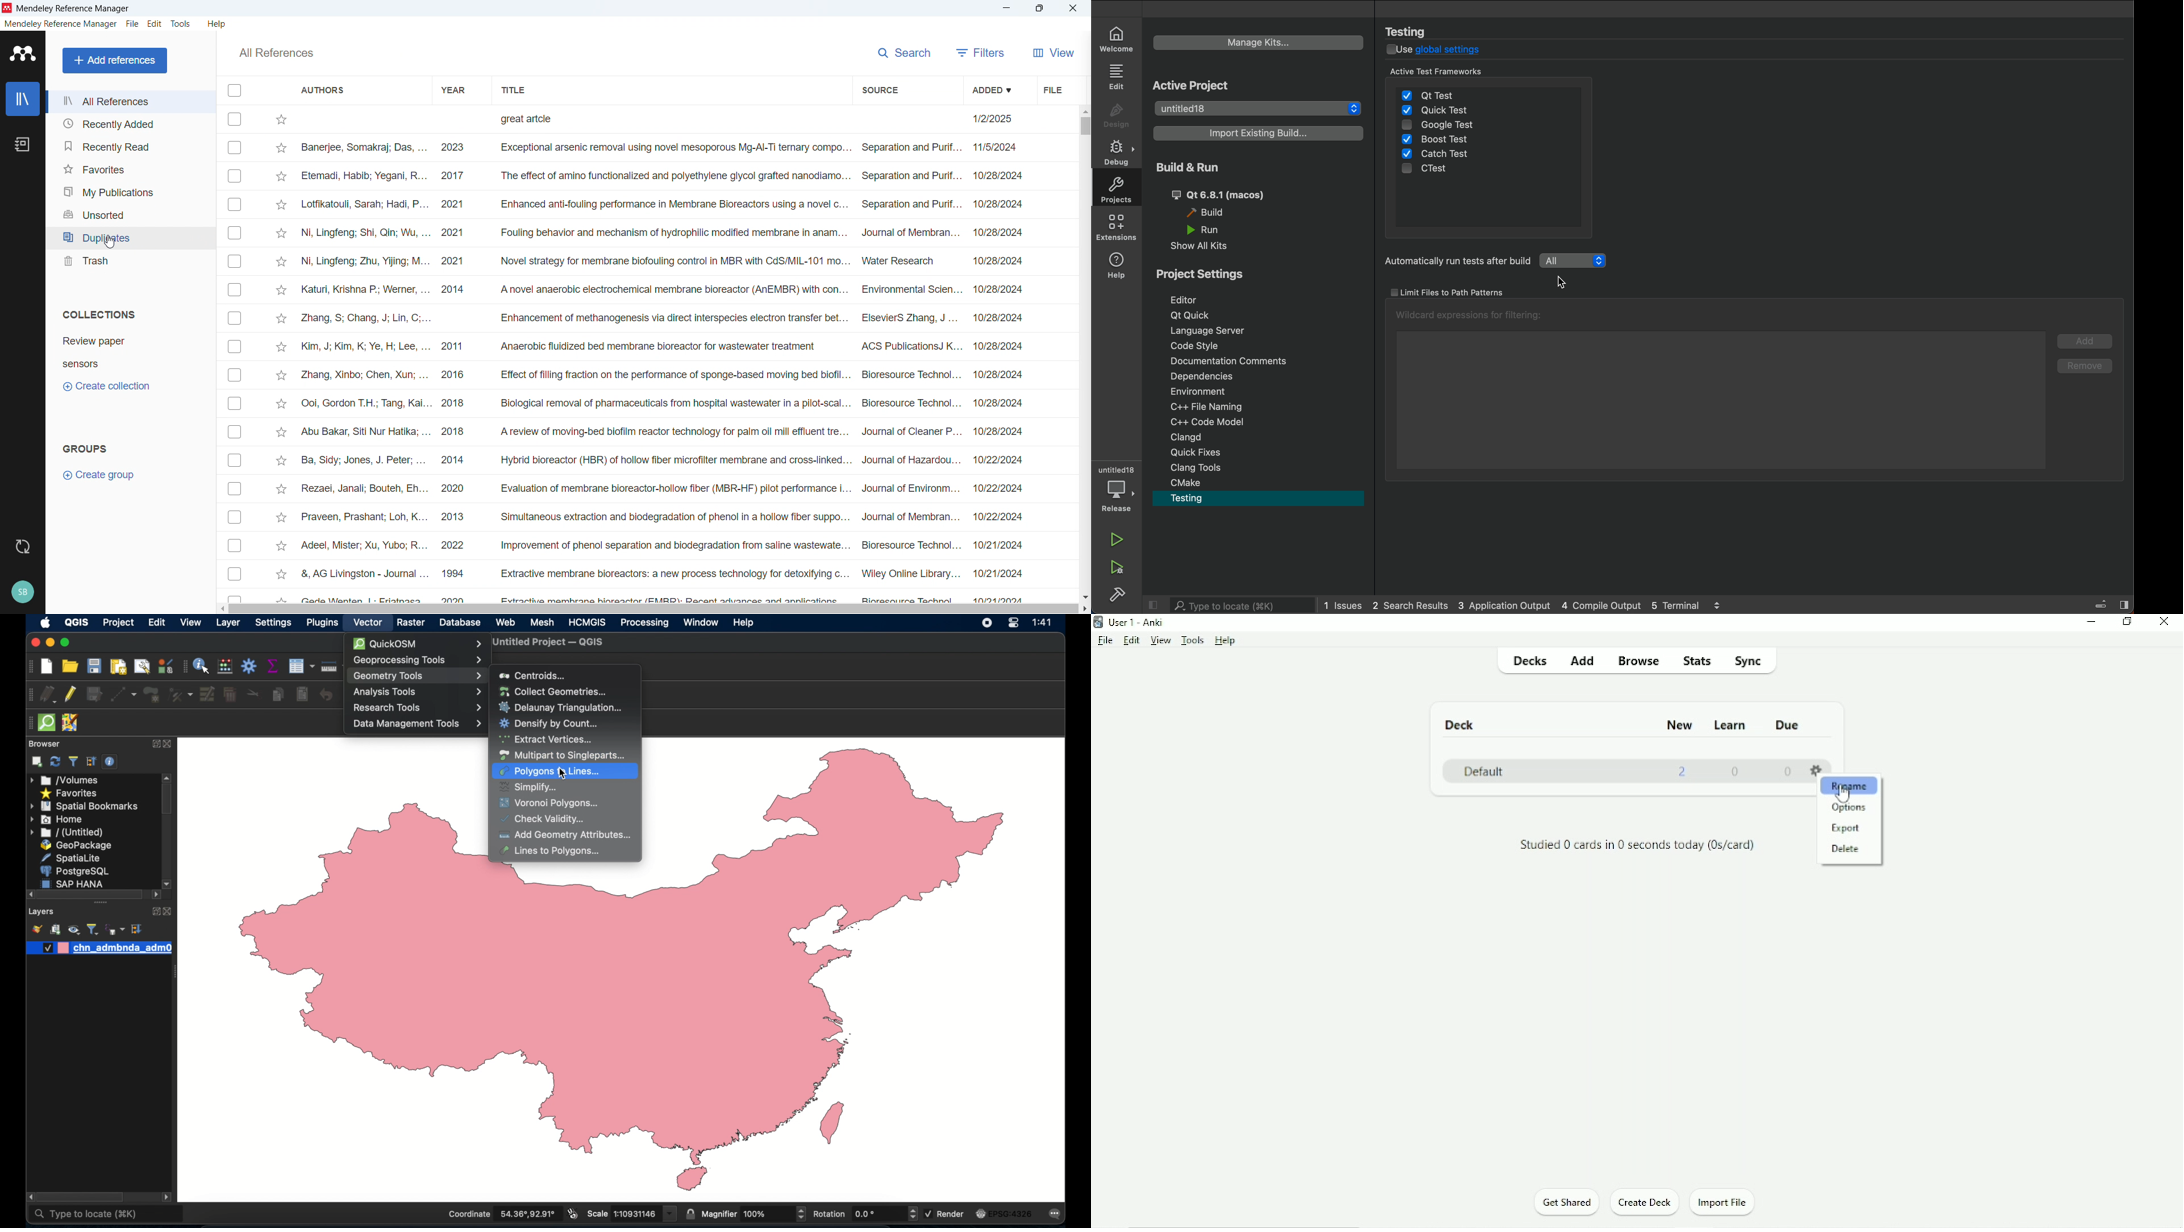  I want to click on All references , so click(130, 102).